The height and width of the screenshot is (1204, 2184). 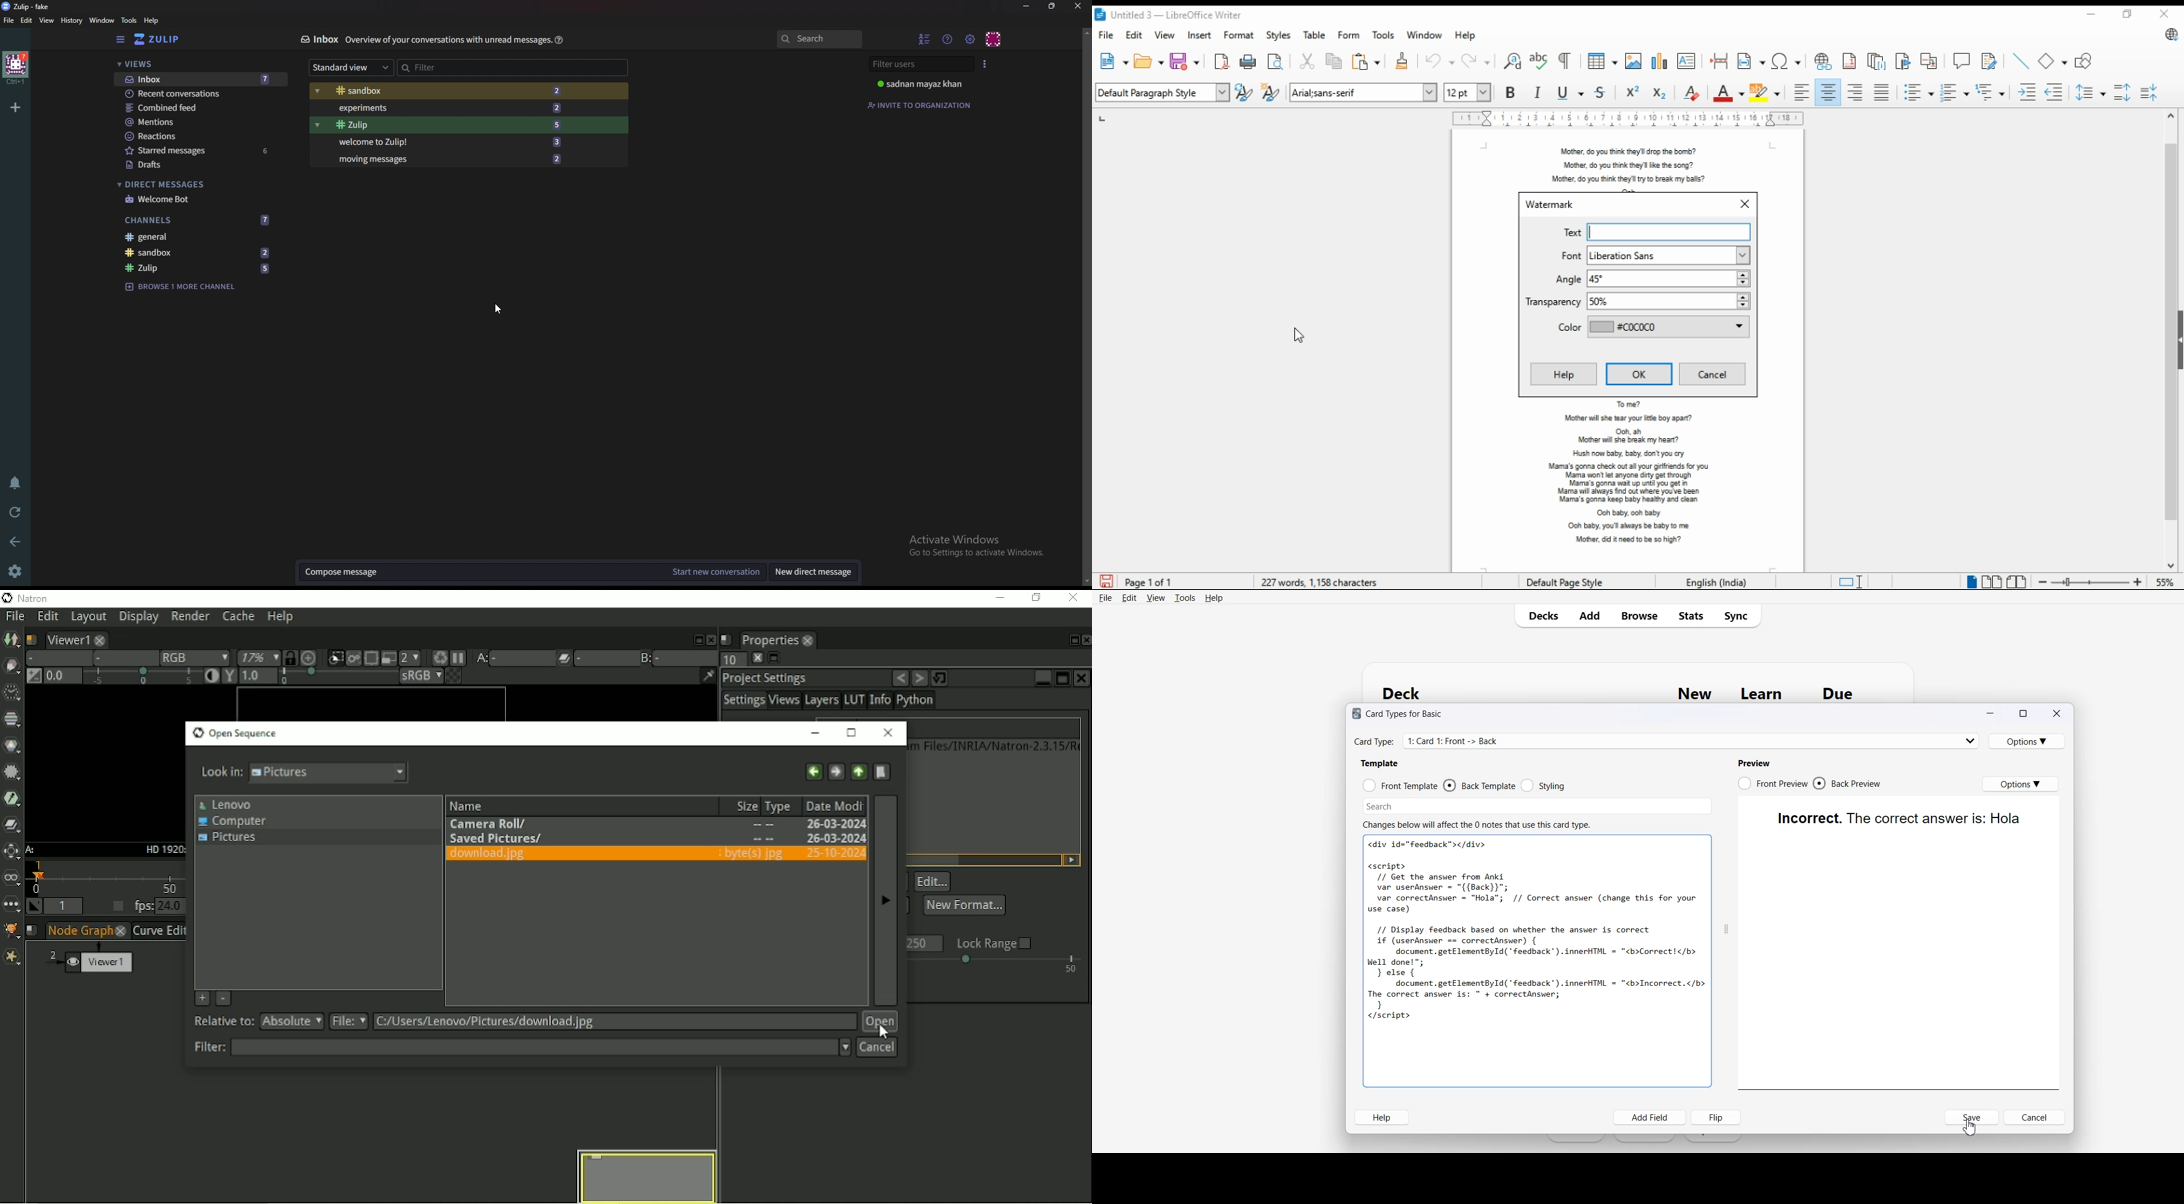 What do you see at coordinates (2054, 92) in the screenshot?
I see `decrease indent` at bounding box center [2054, 92].